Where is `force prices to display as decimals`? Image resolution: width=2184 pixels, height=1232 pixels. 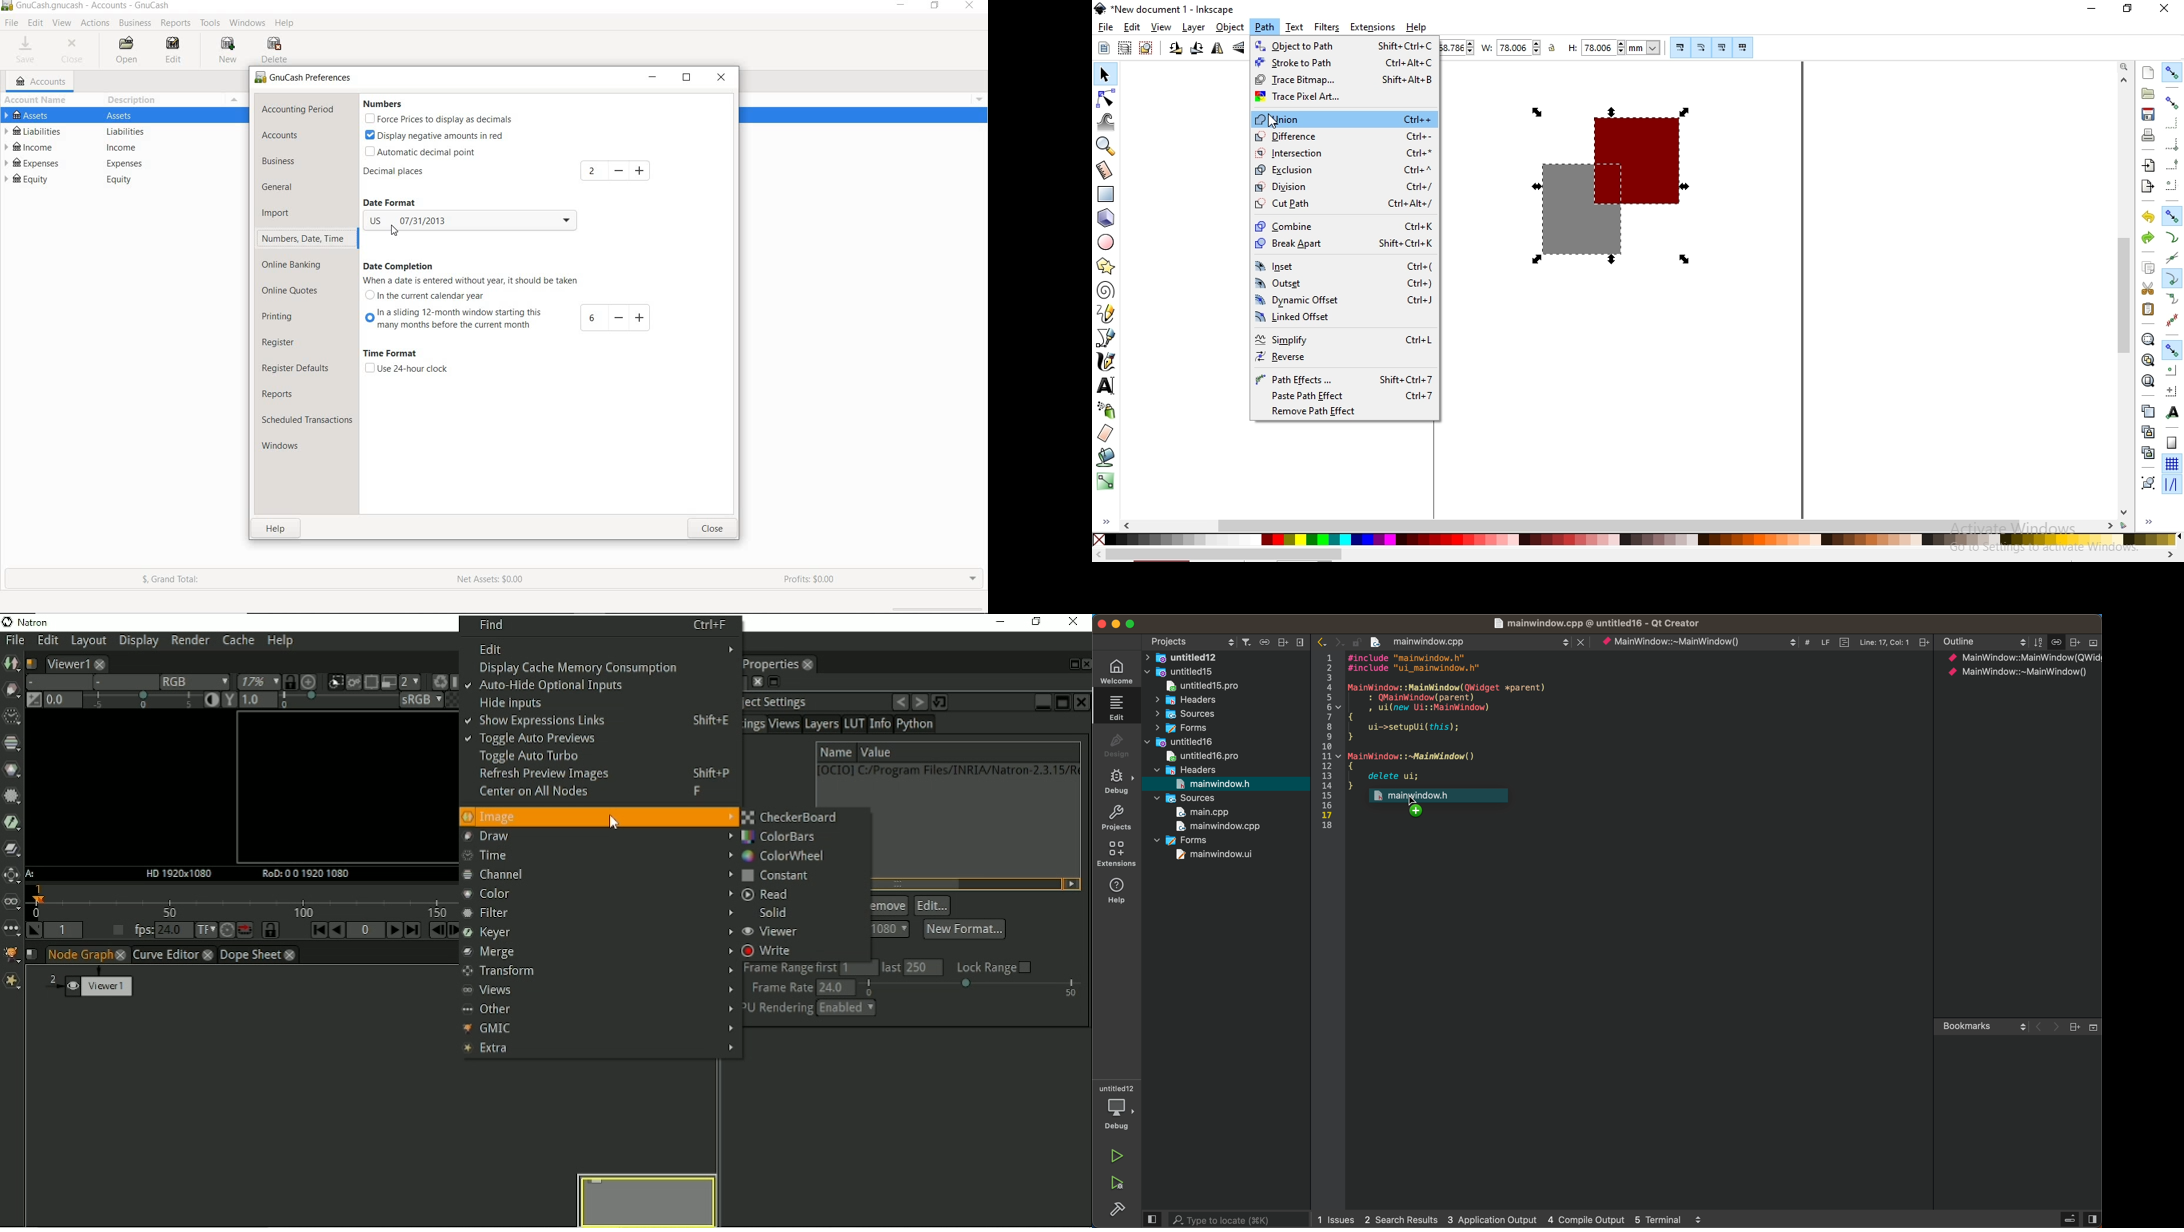 force prices to display as decimals is located at coordinates (439, 120).